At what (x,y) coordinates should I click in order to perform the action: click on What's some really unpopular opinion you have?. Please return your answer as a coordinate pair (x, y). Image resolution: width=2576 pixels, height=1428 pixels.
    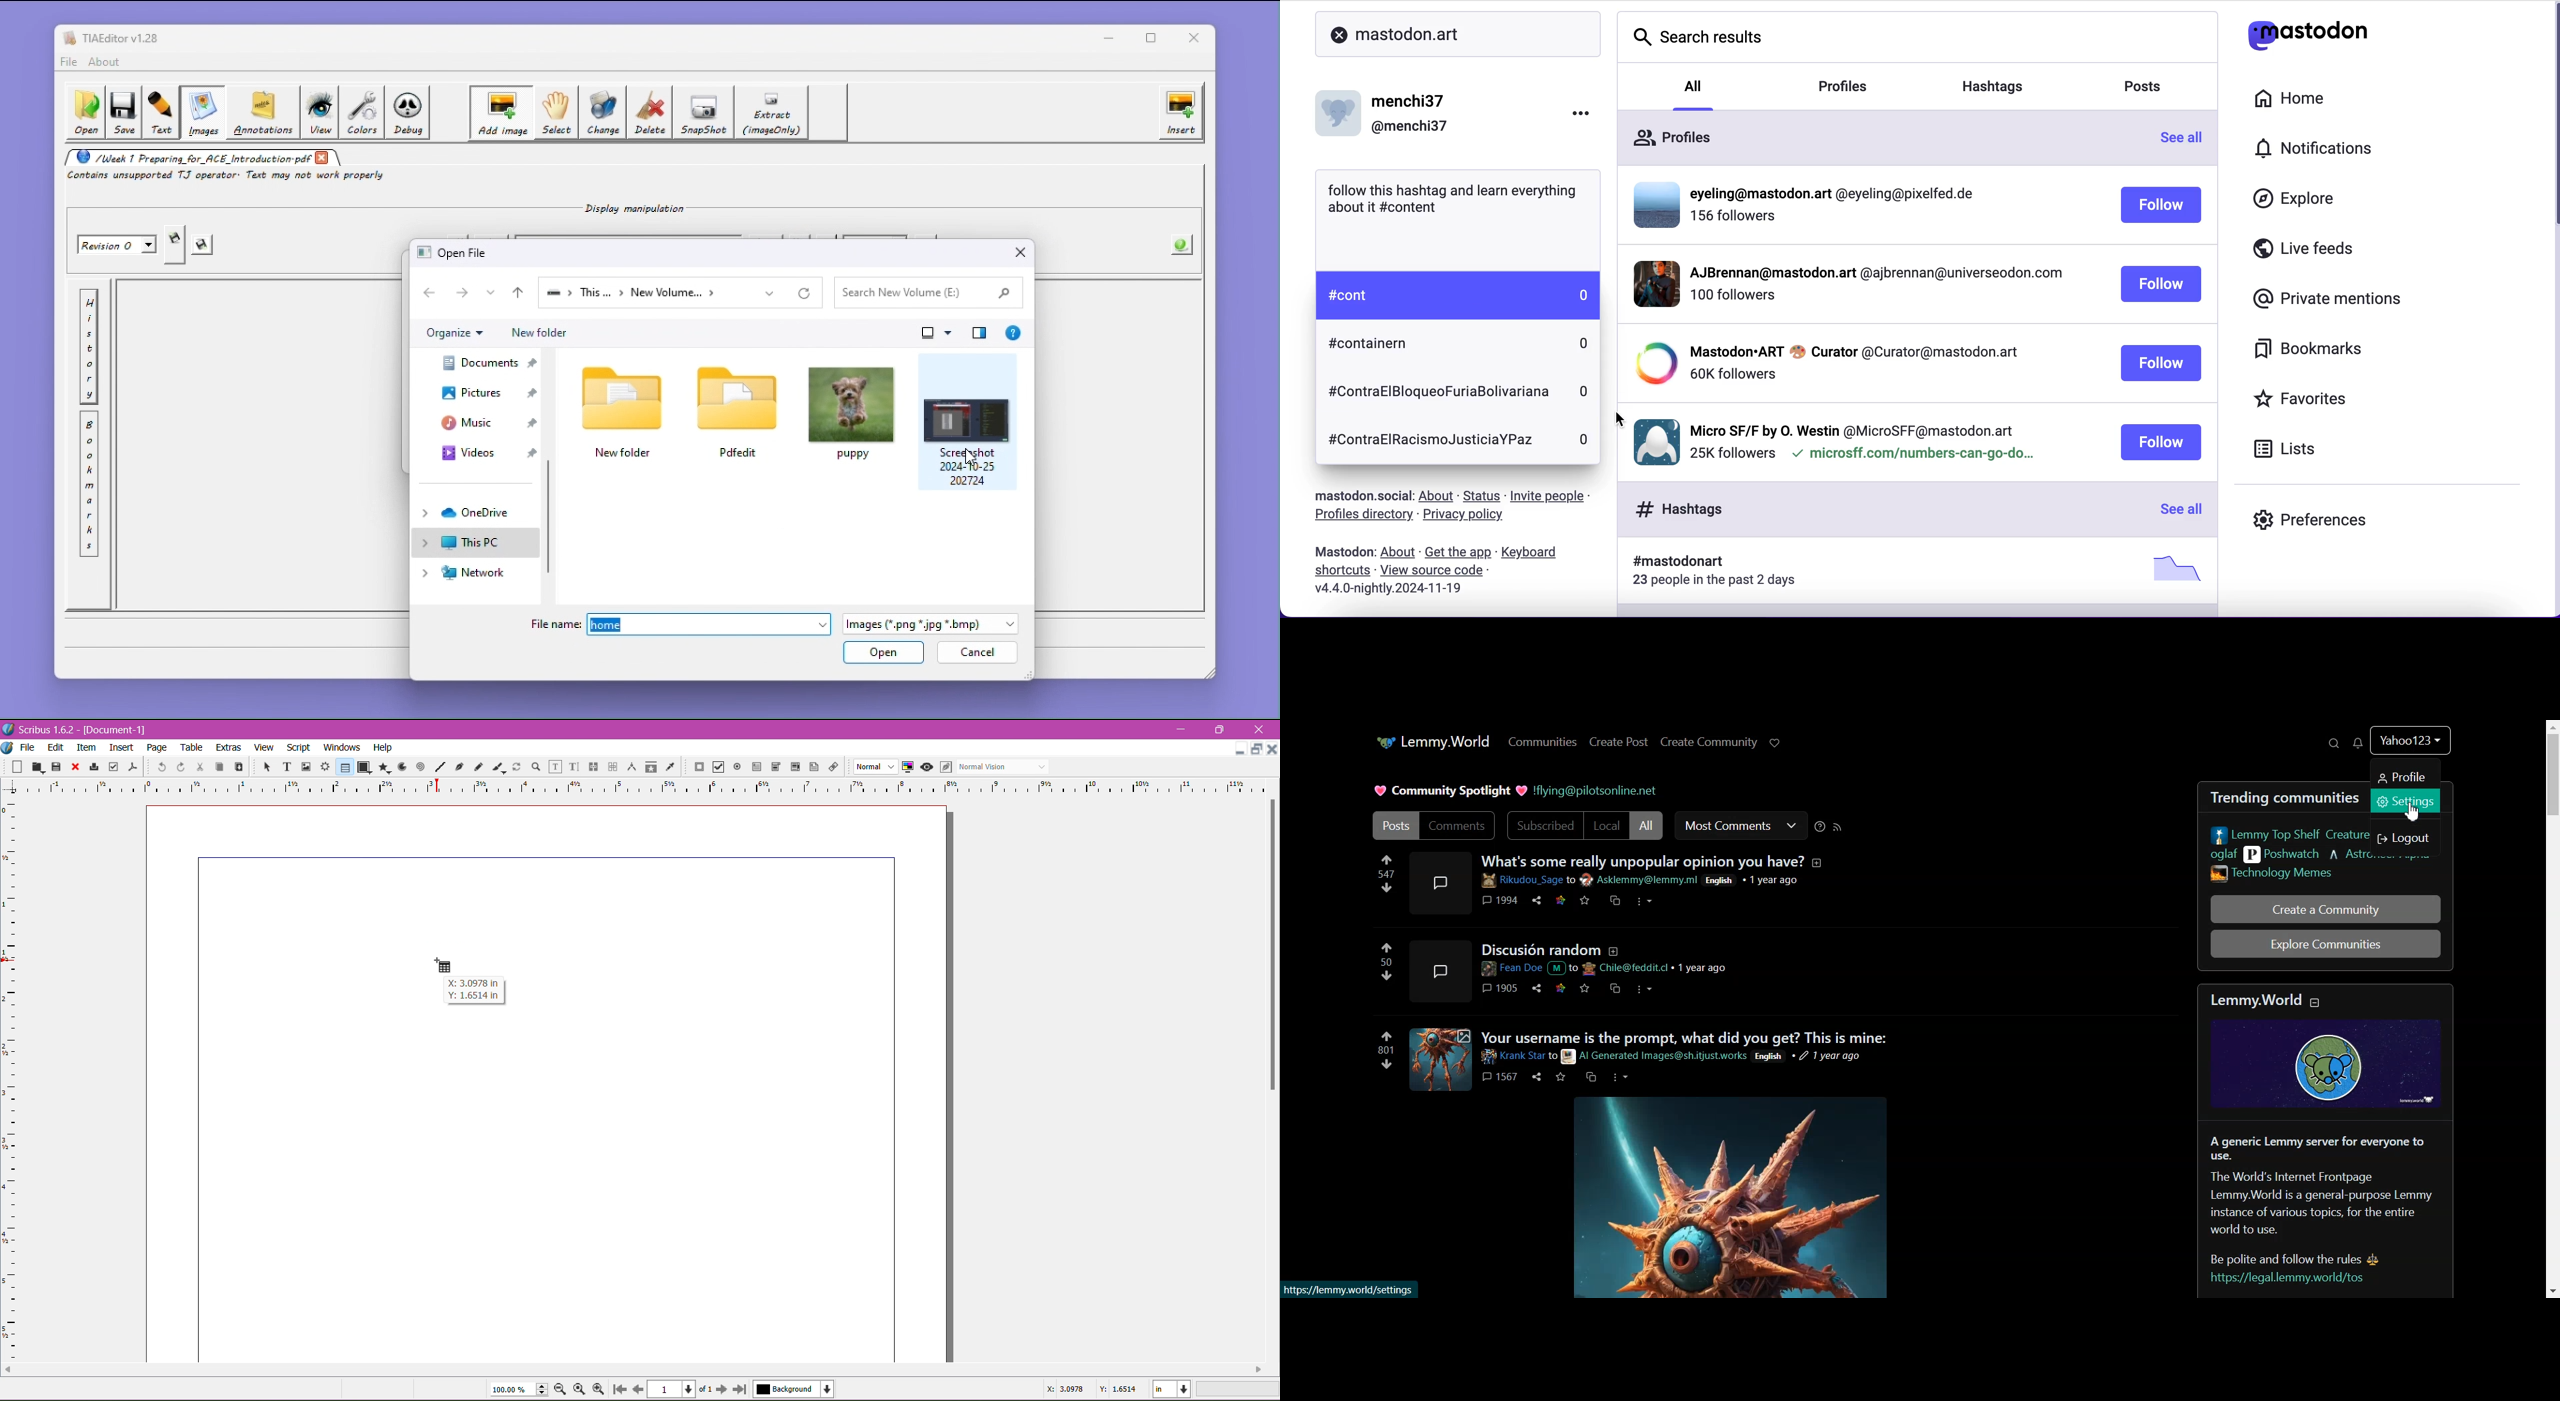
    Looking at the image, I should click on (1599, 888).